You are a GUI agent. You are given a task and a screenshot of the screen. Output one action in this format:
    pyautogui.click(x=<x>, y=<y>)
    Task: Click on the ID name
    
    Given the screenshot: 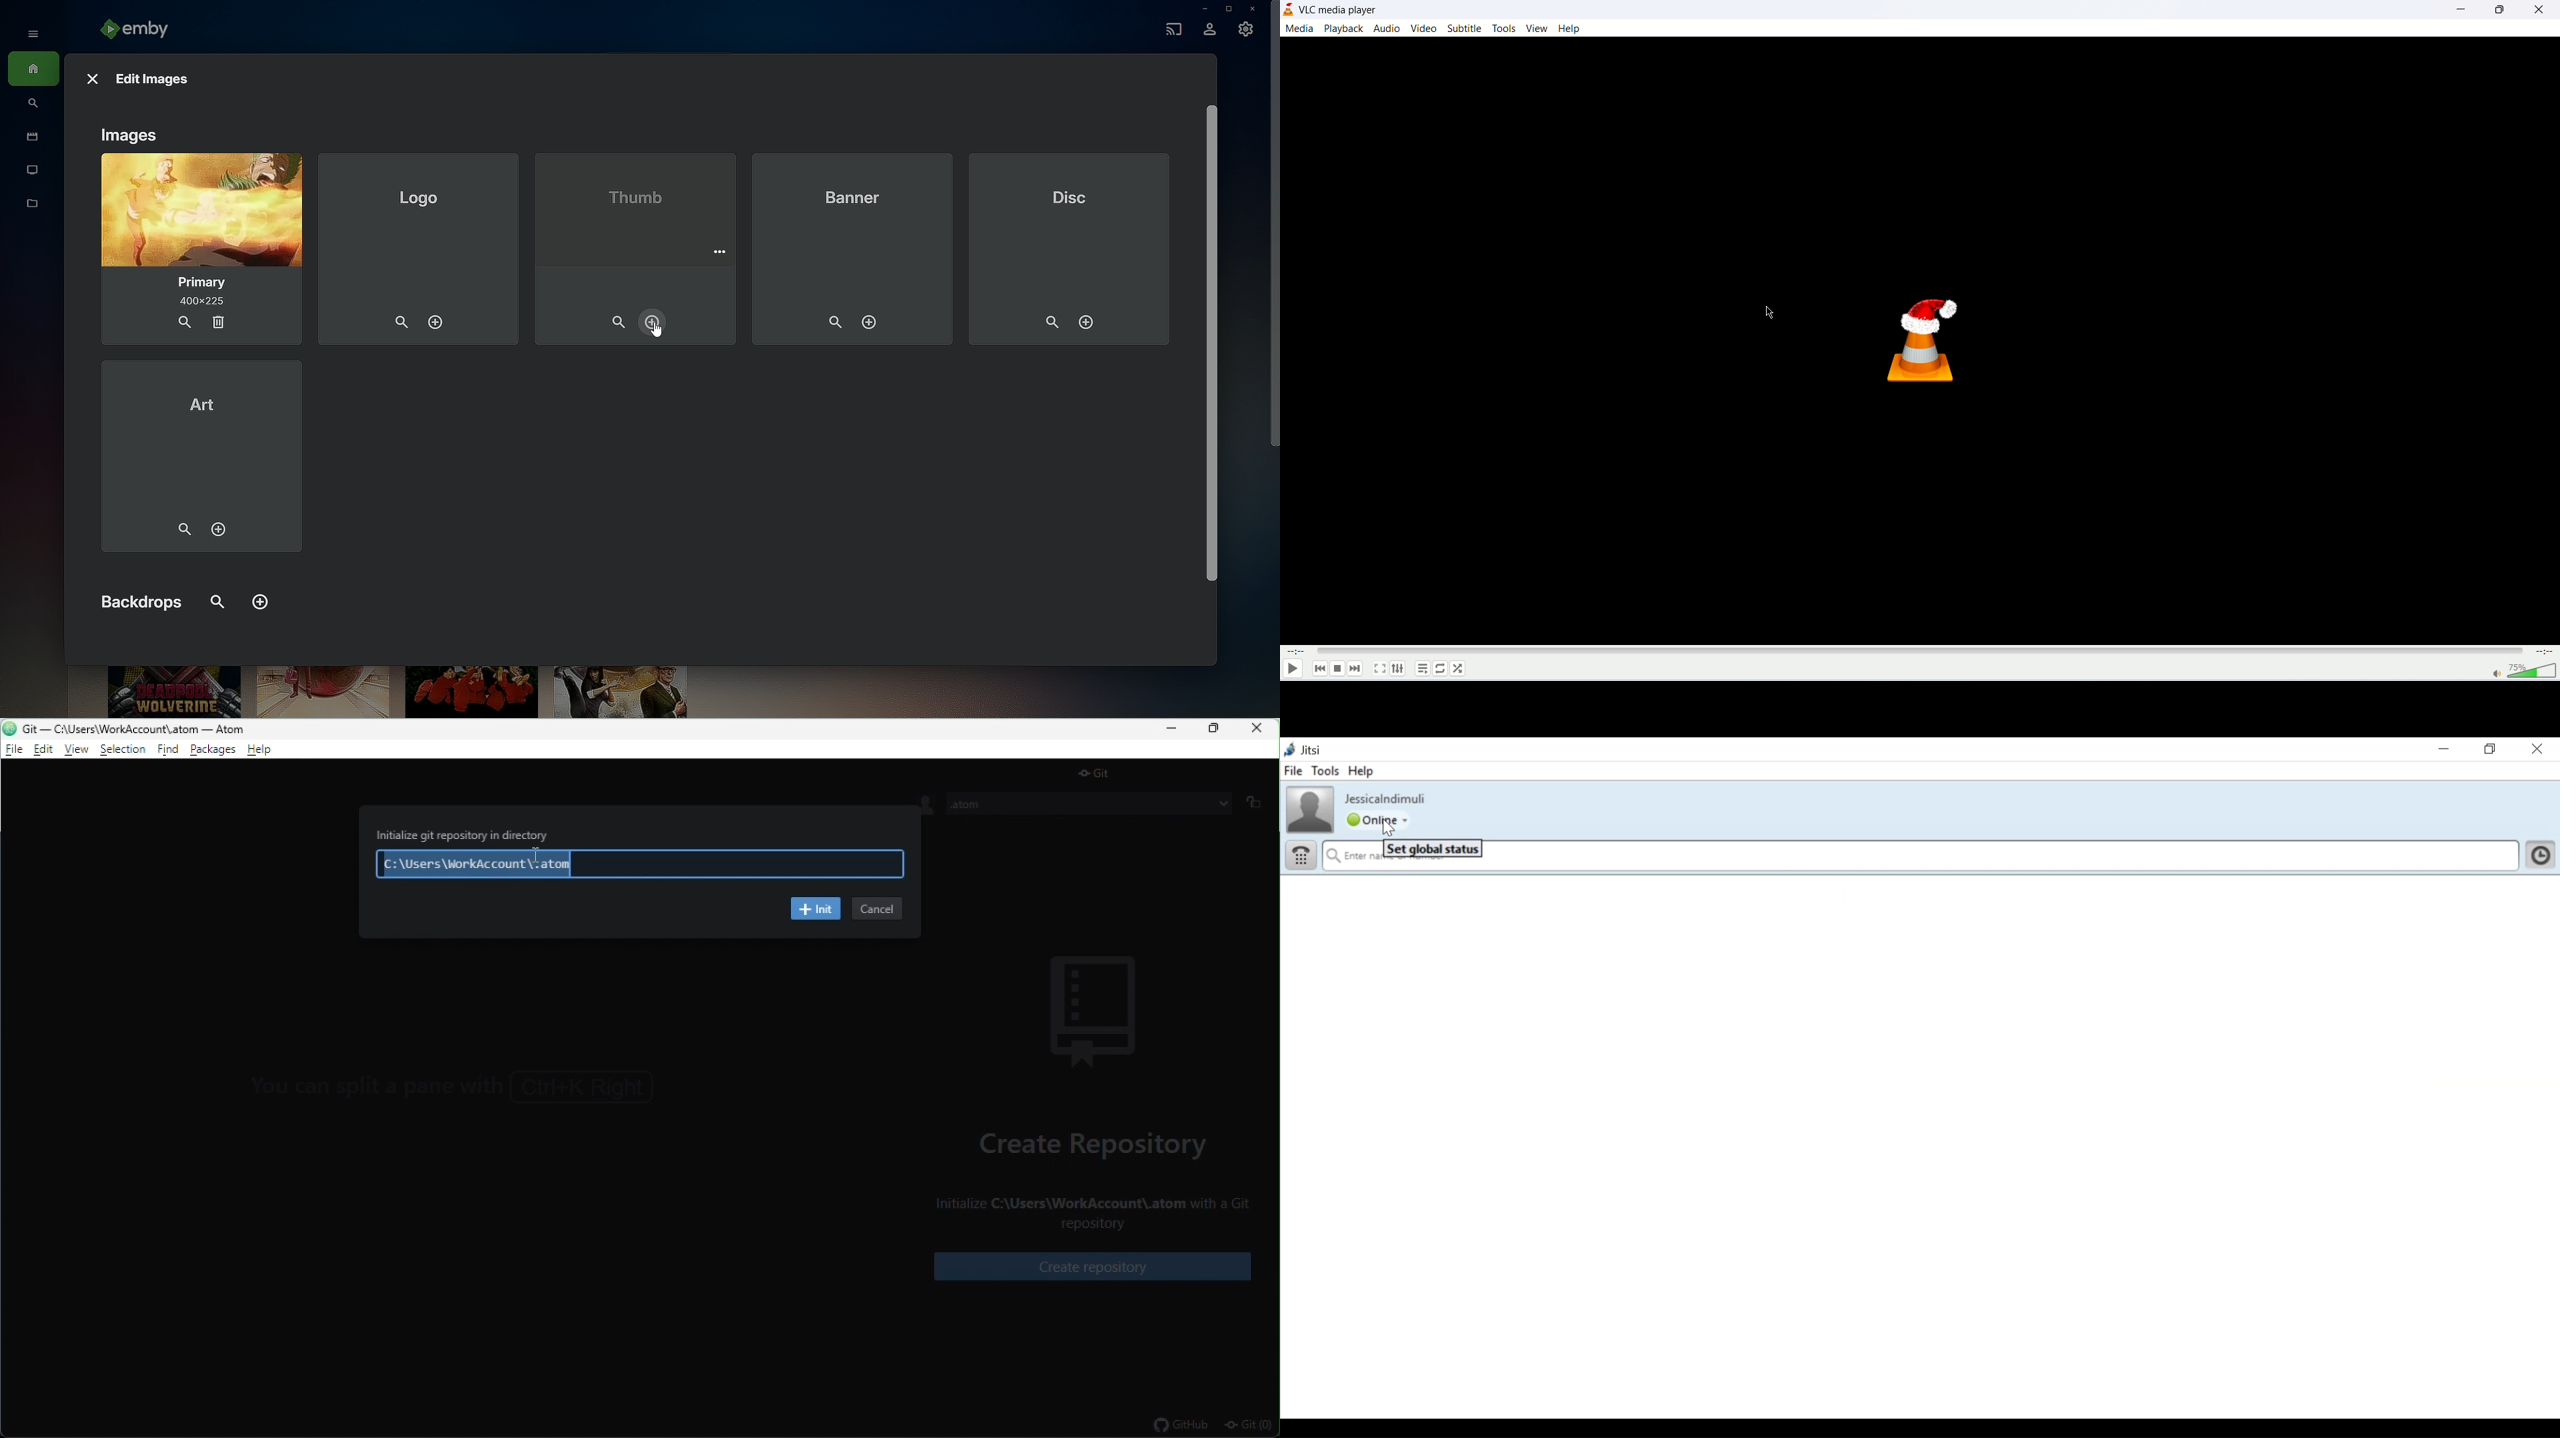 What is the action you would take?
    pyautogui.click(x=1383, y=798)
    